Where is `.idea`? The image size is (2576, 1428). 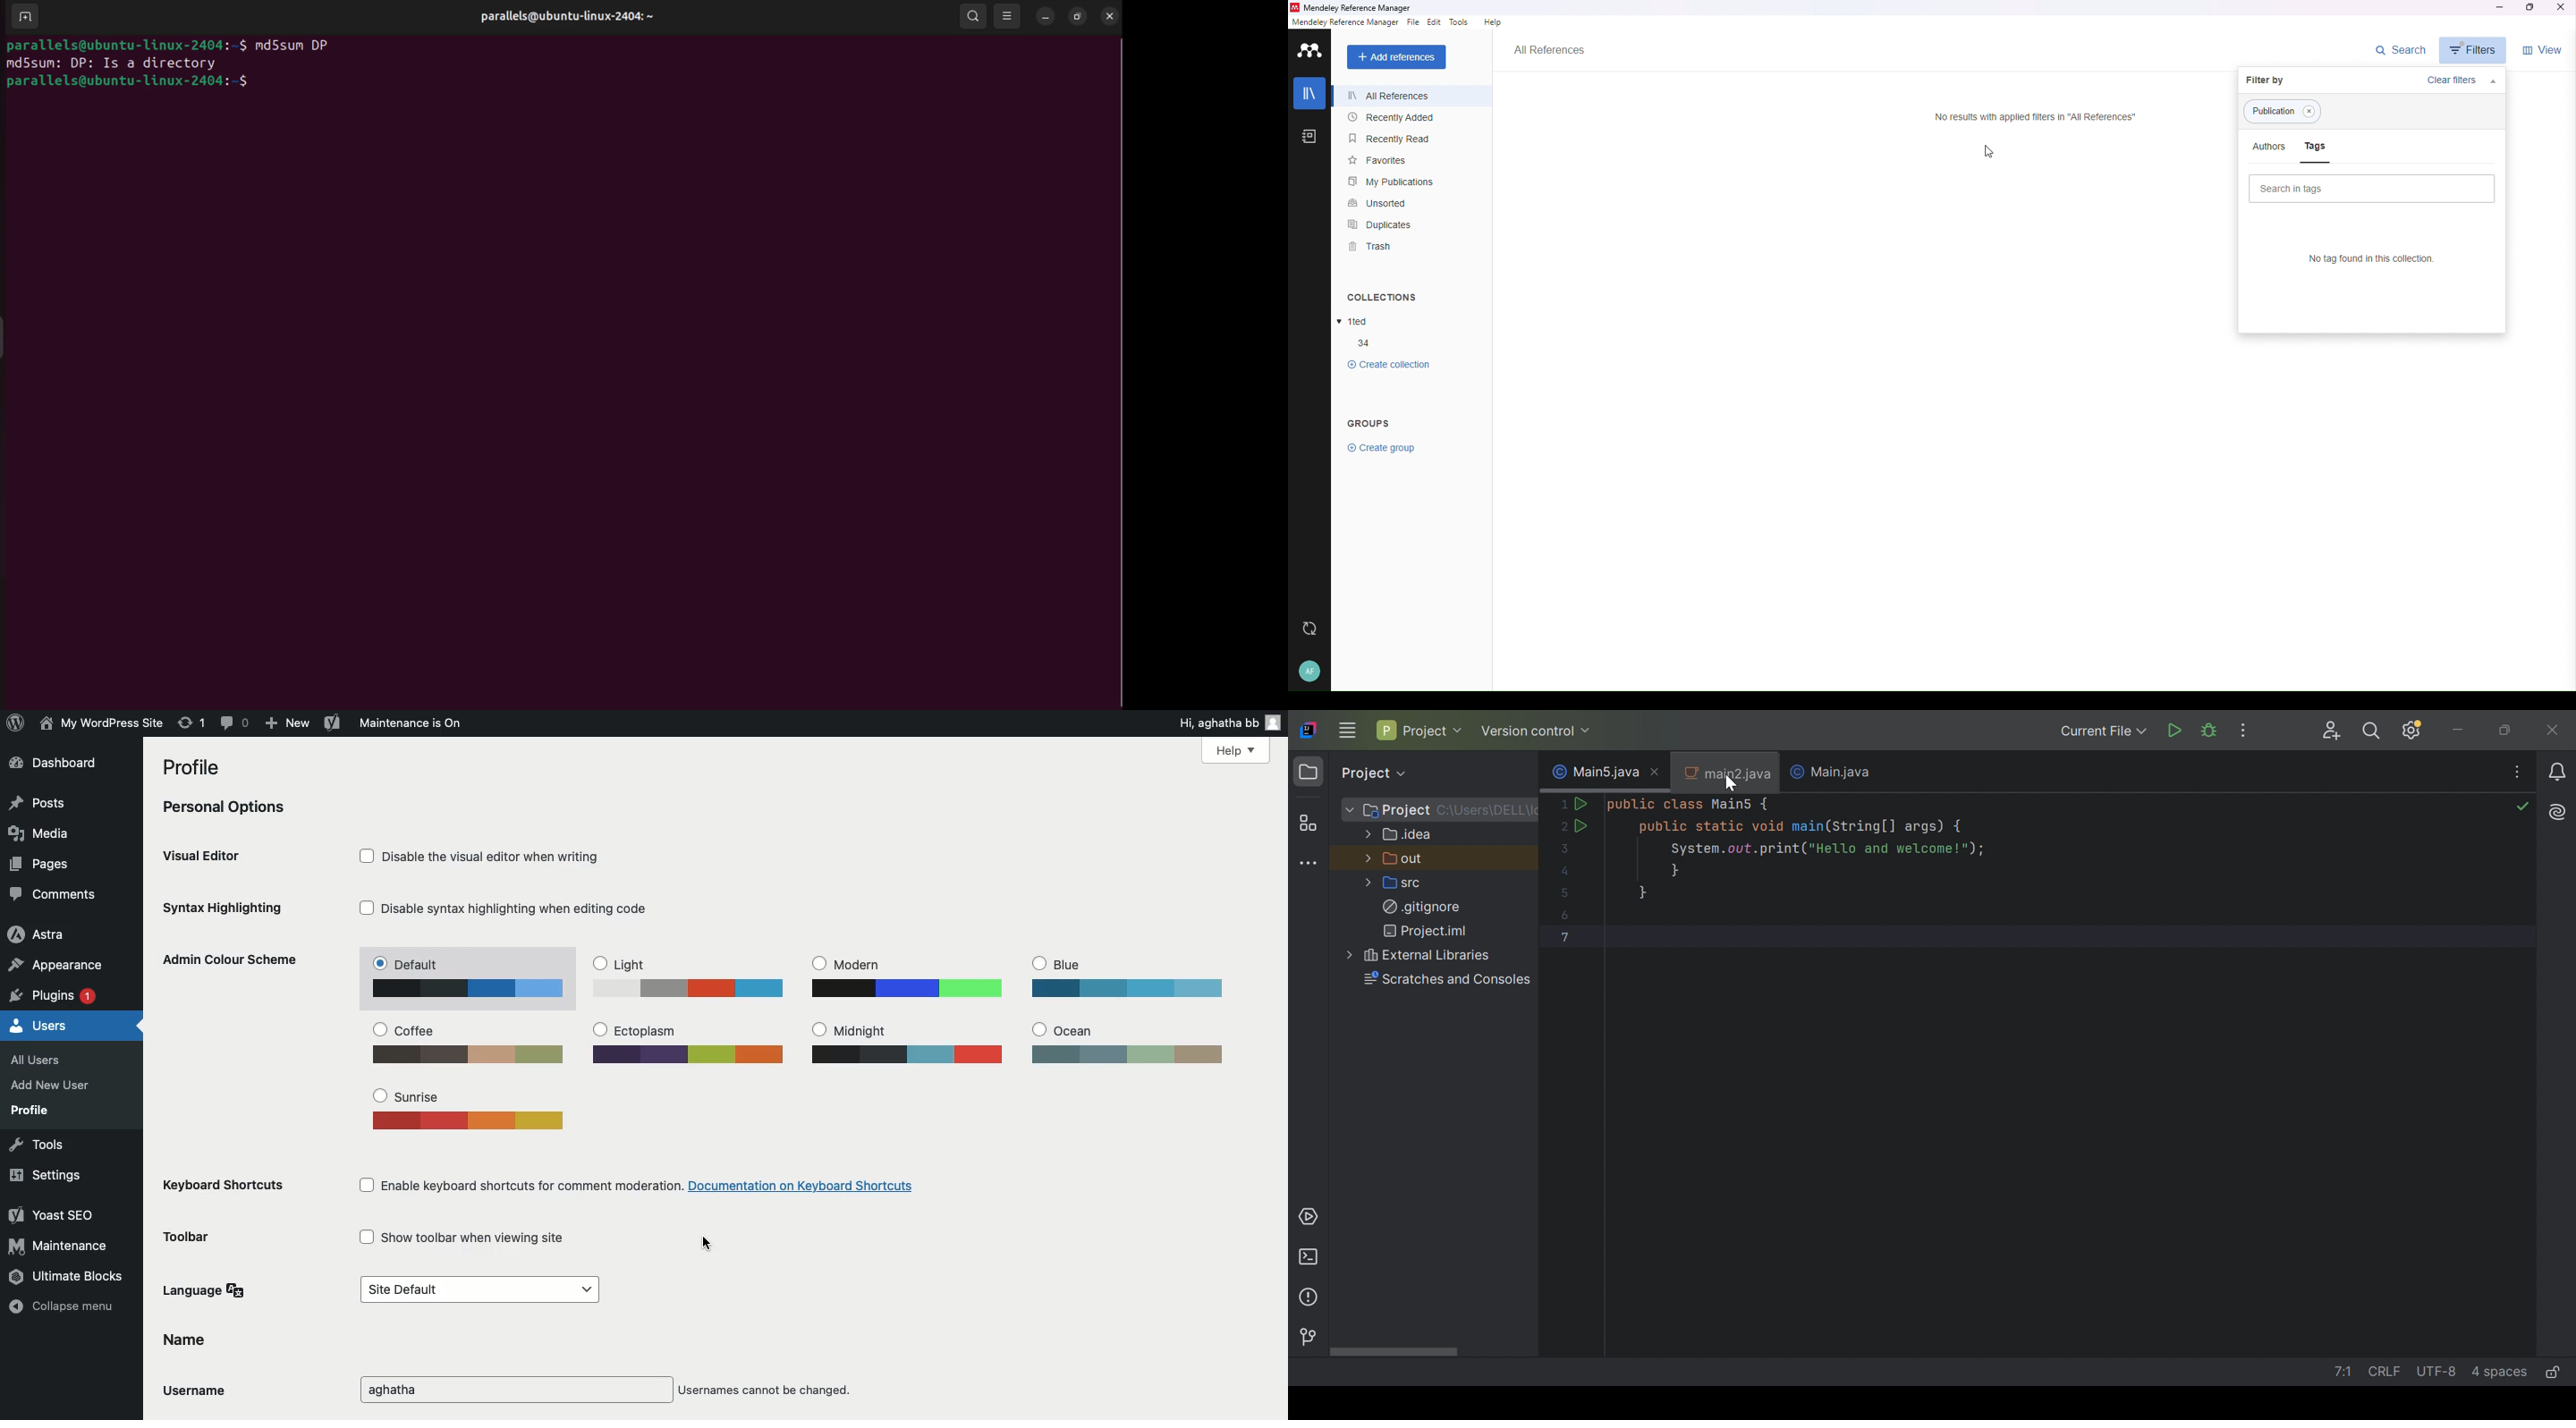
.idea is located at coordinates (1409, 835).